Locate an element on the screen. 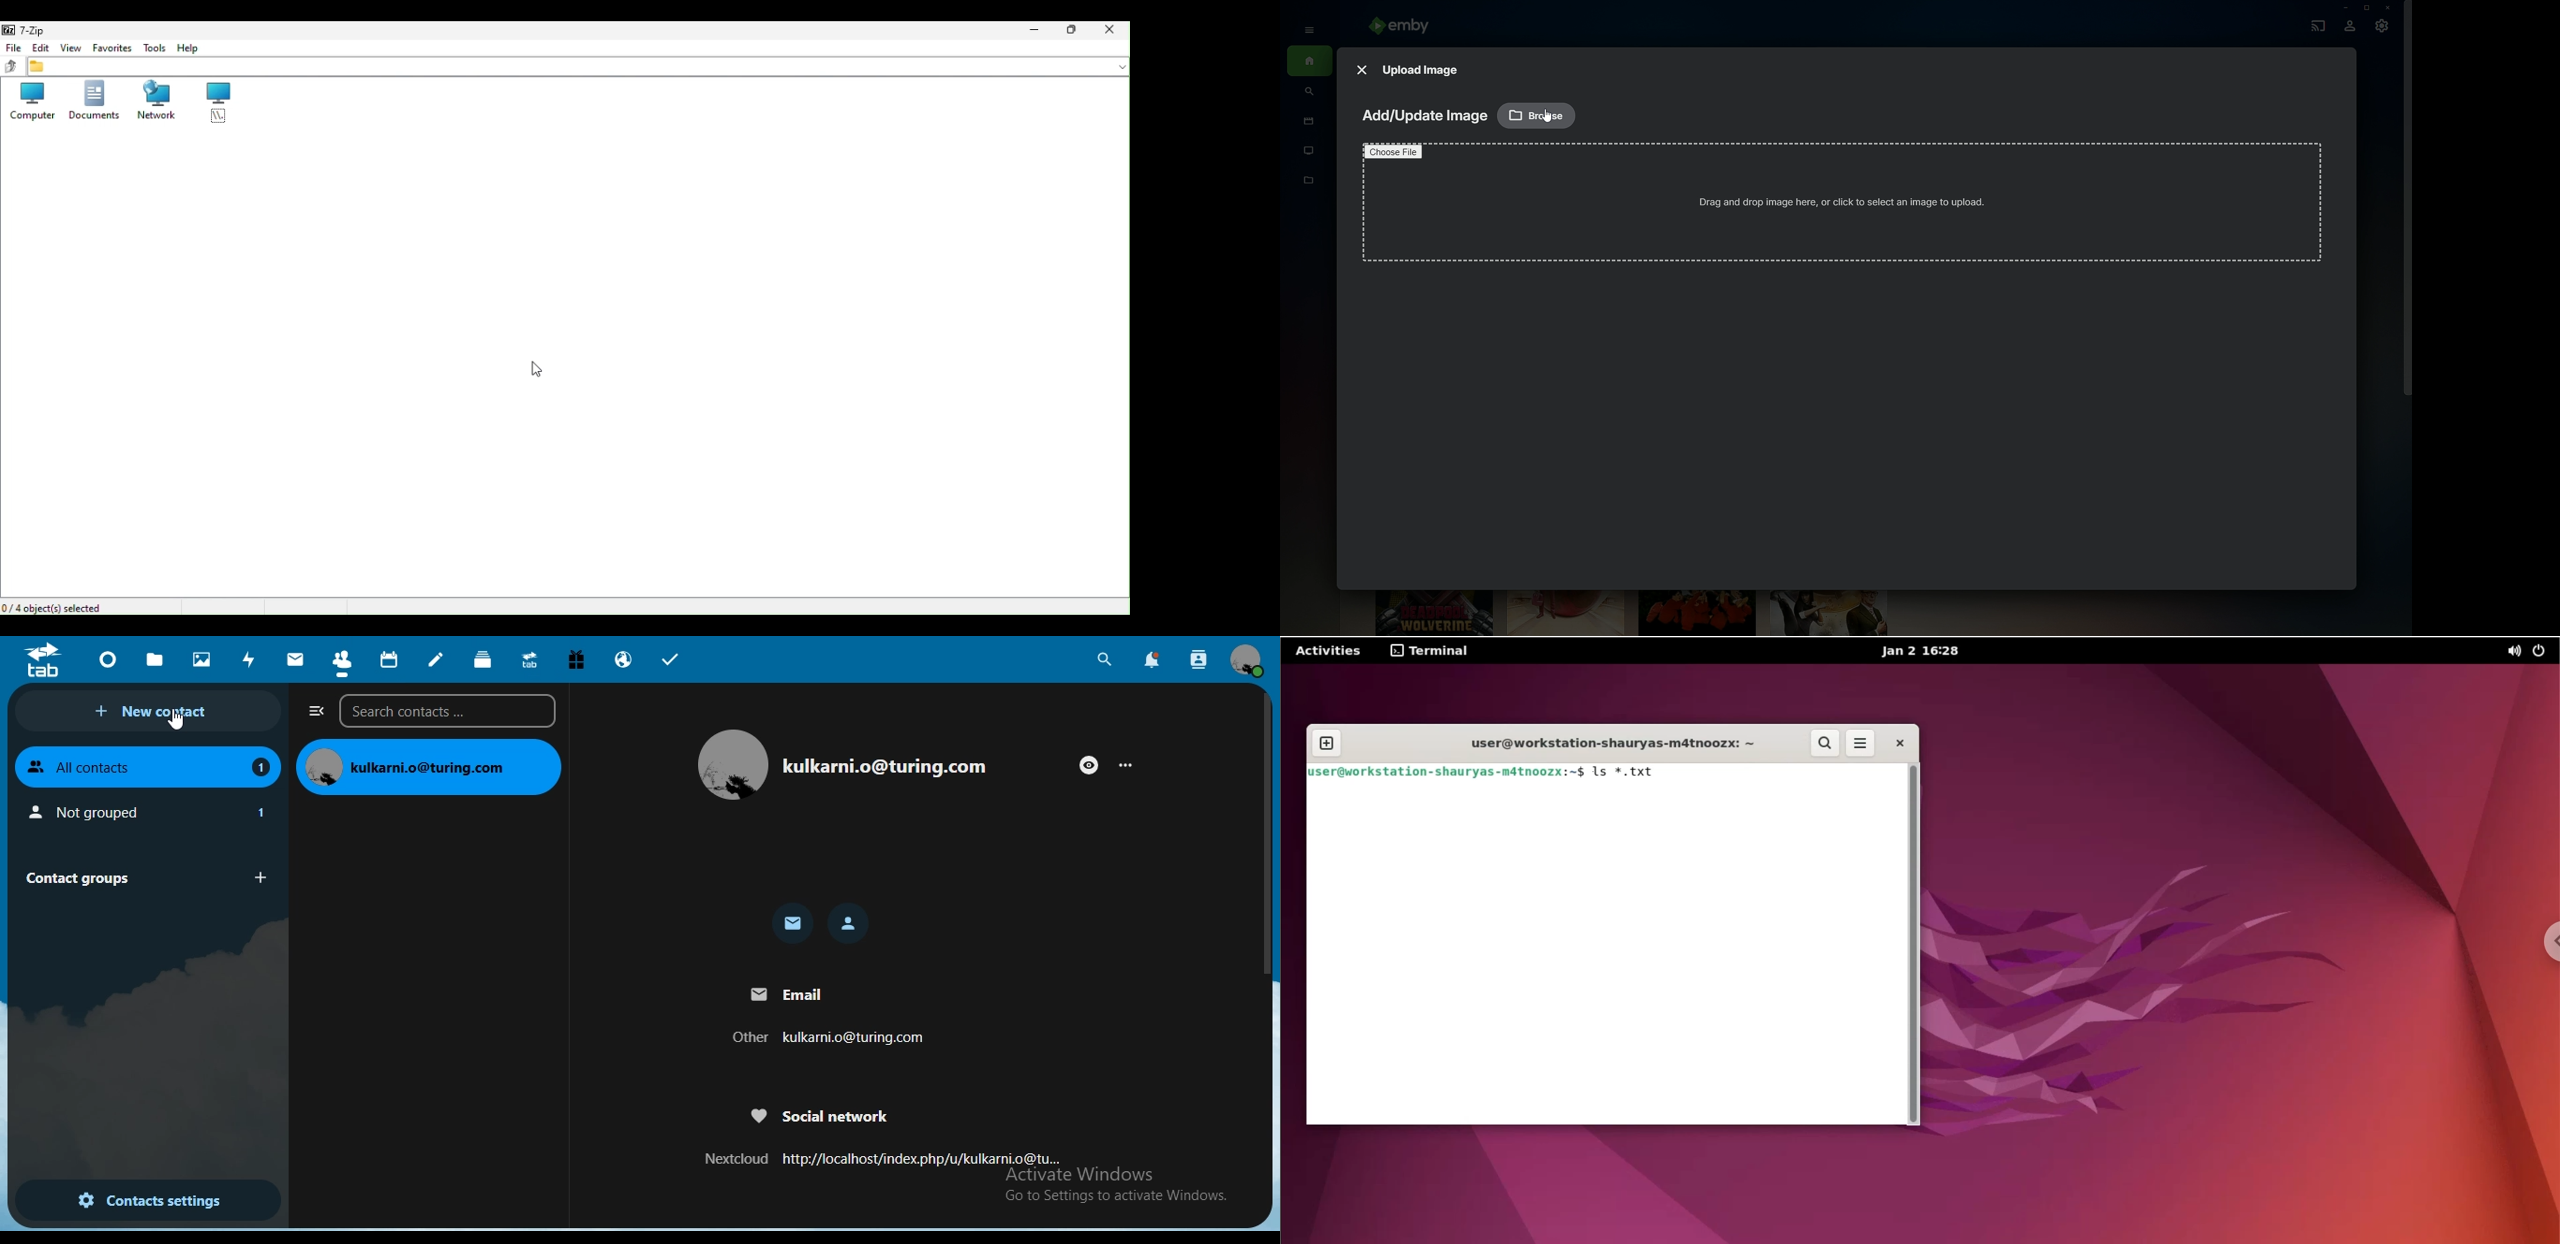  search contacts is located at coordinates (446, 713).